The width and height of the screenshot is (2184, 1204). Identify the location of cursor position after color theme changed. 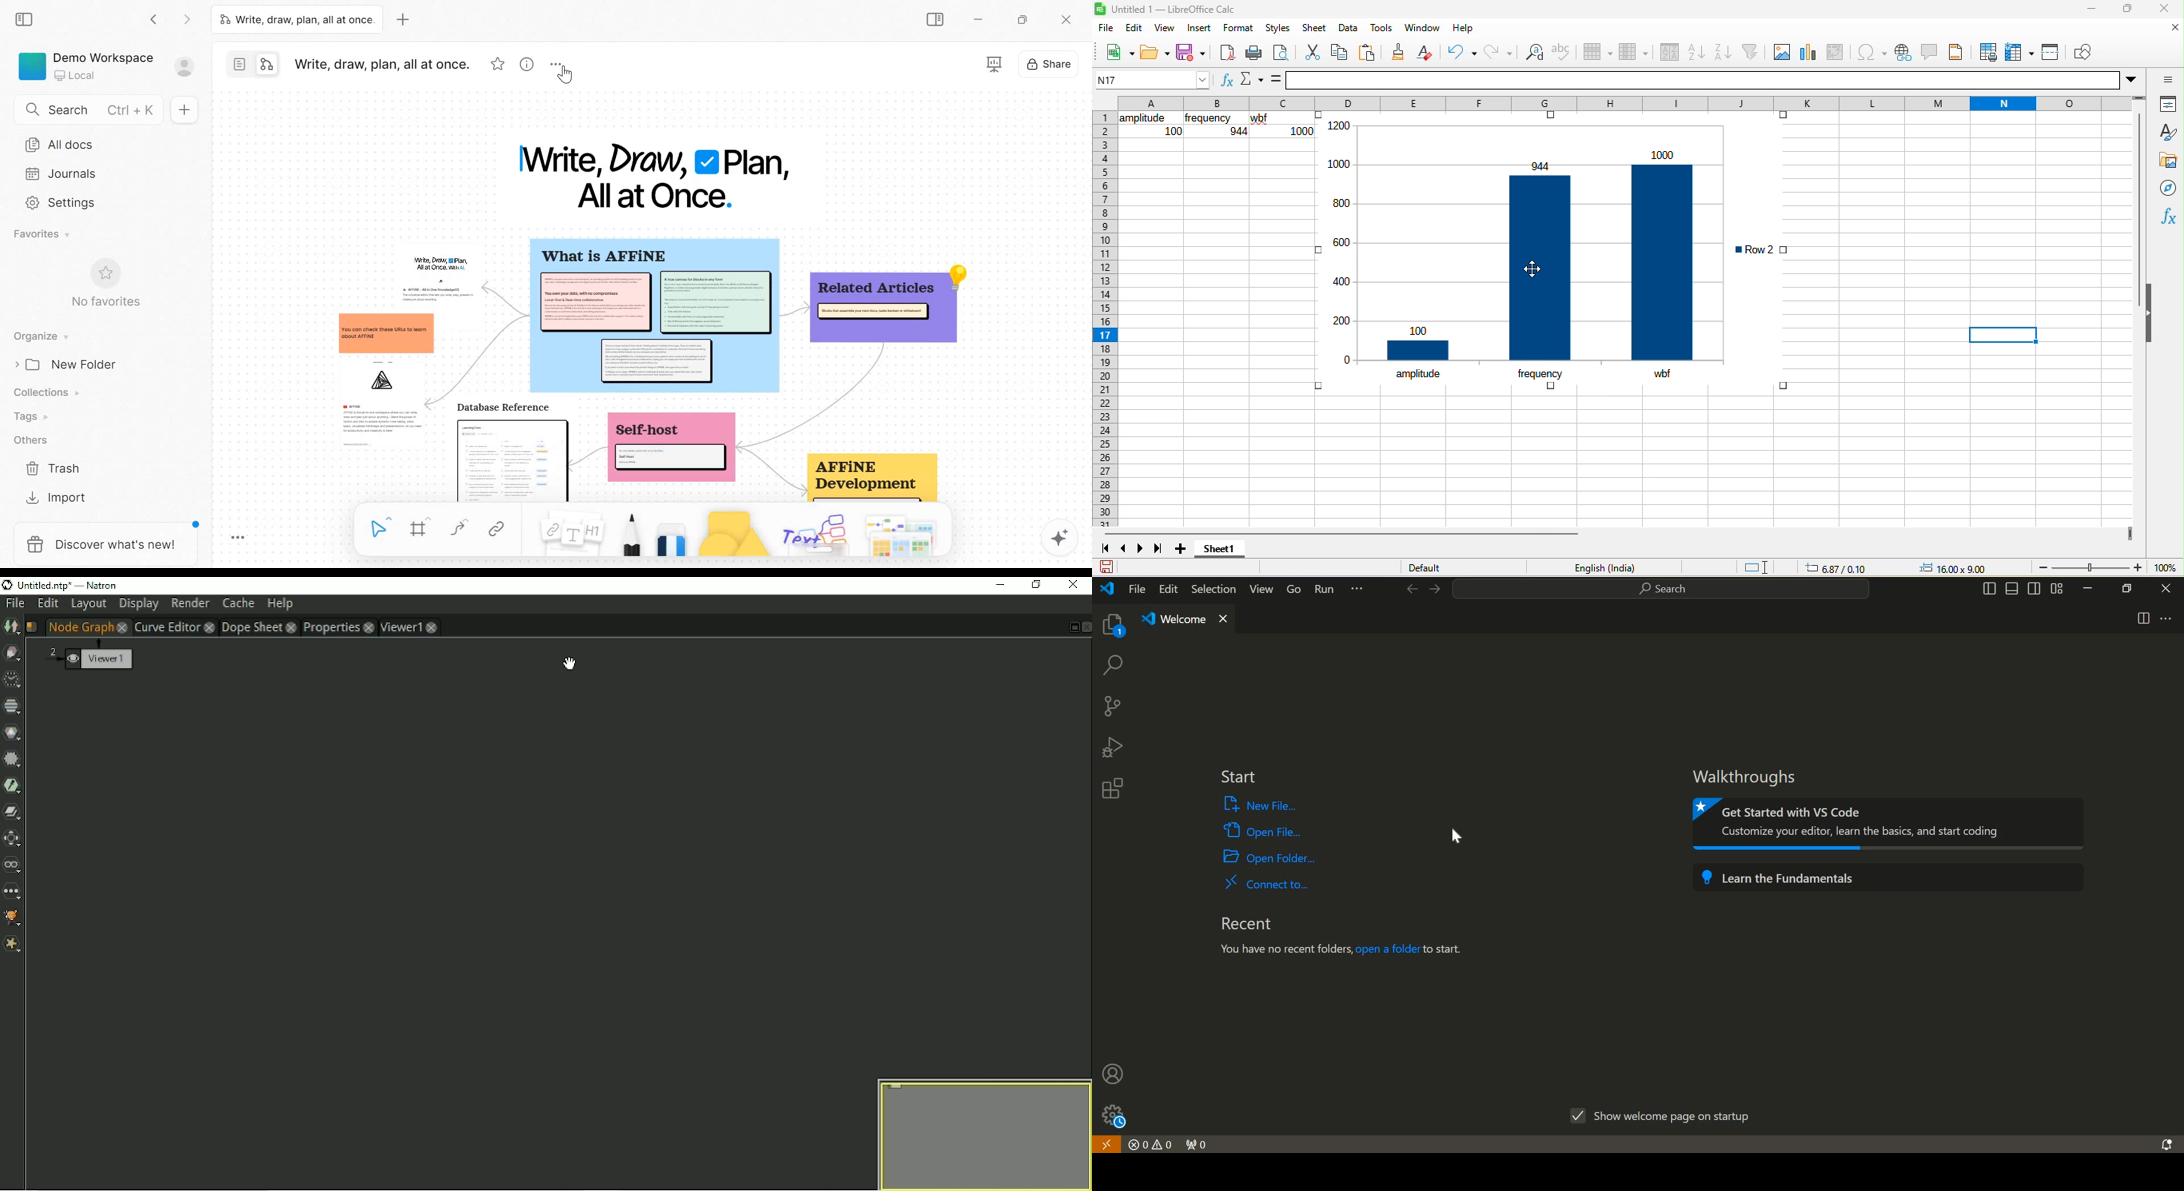
(1457, 838).